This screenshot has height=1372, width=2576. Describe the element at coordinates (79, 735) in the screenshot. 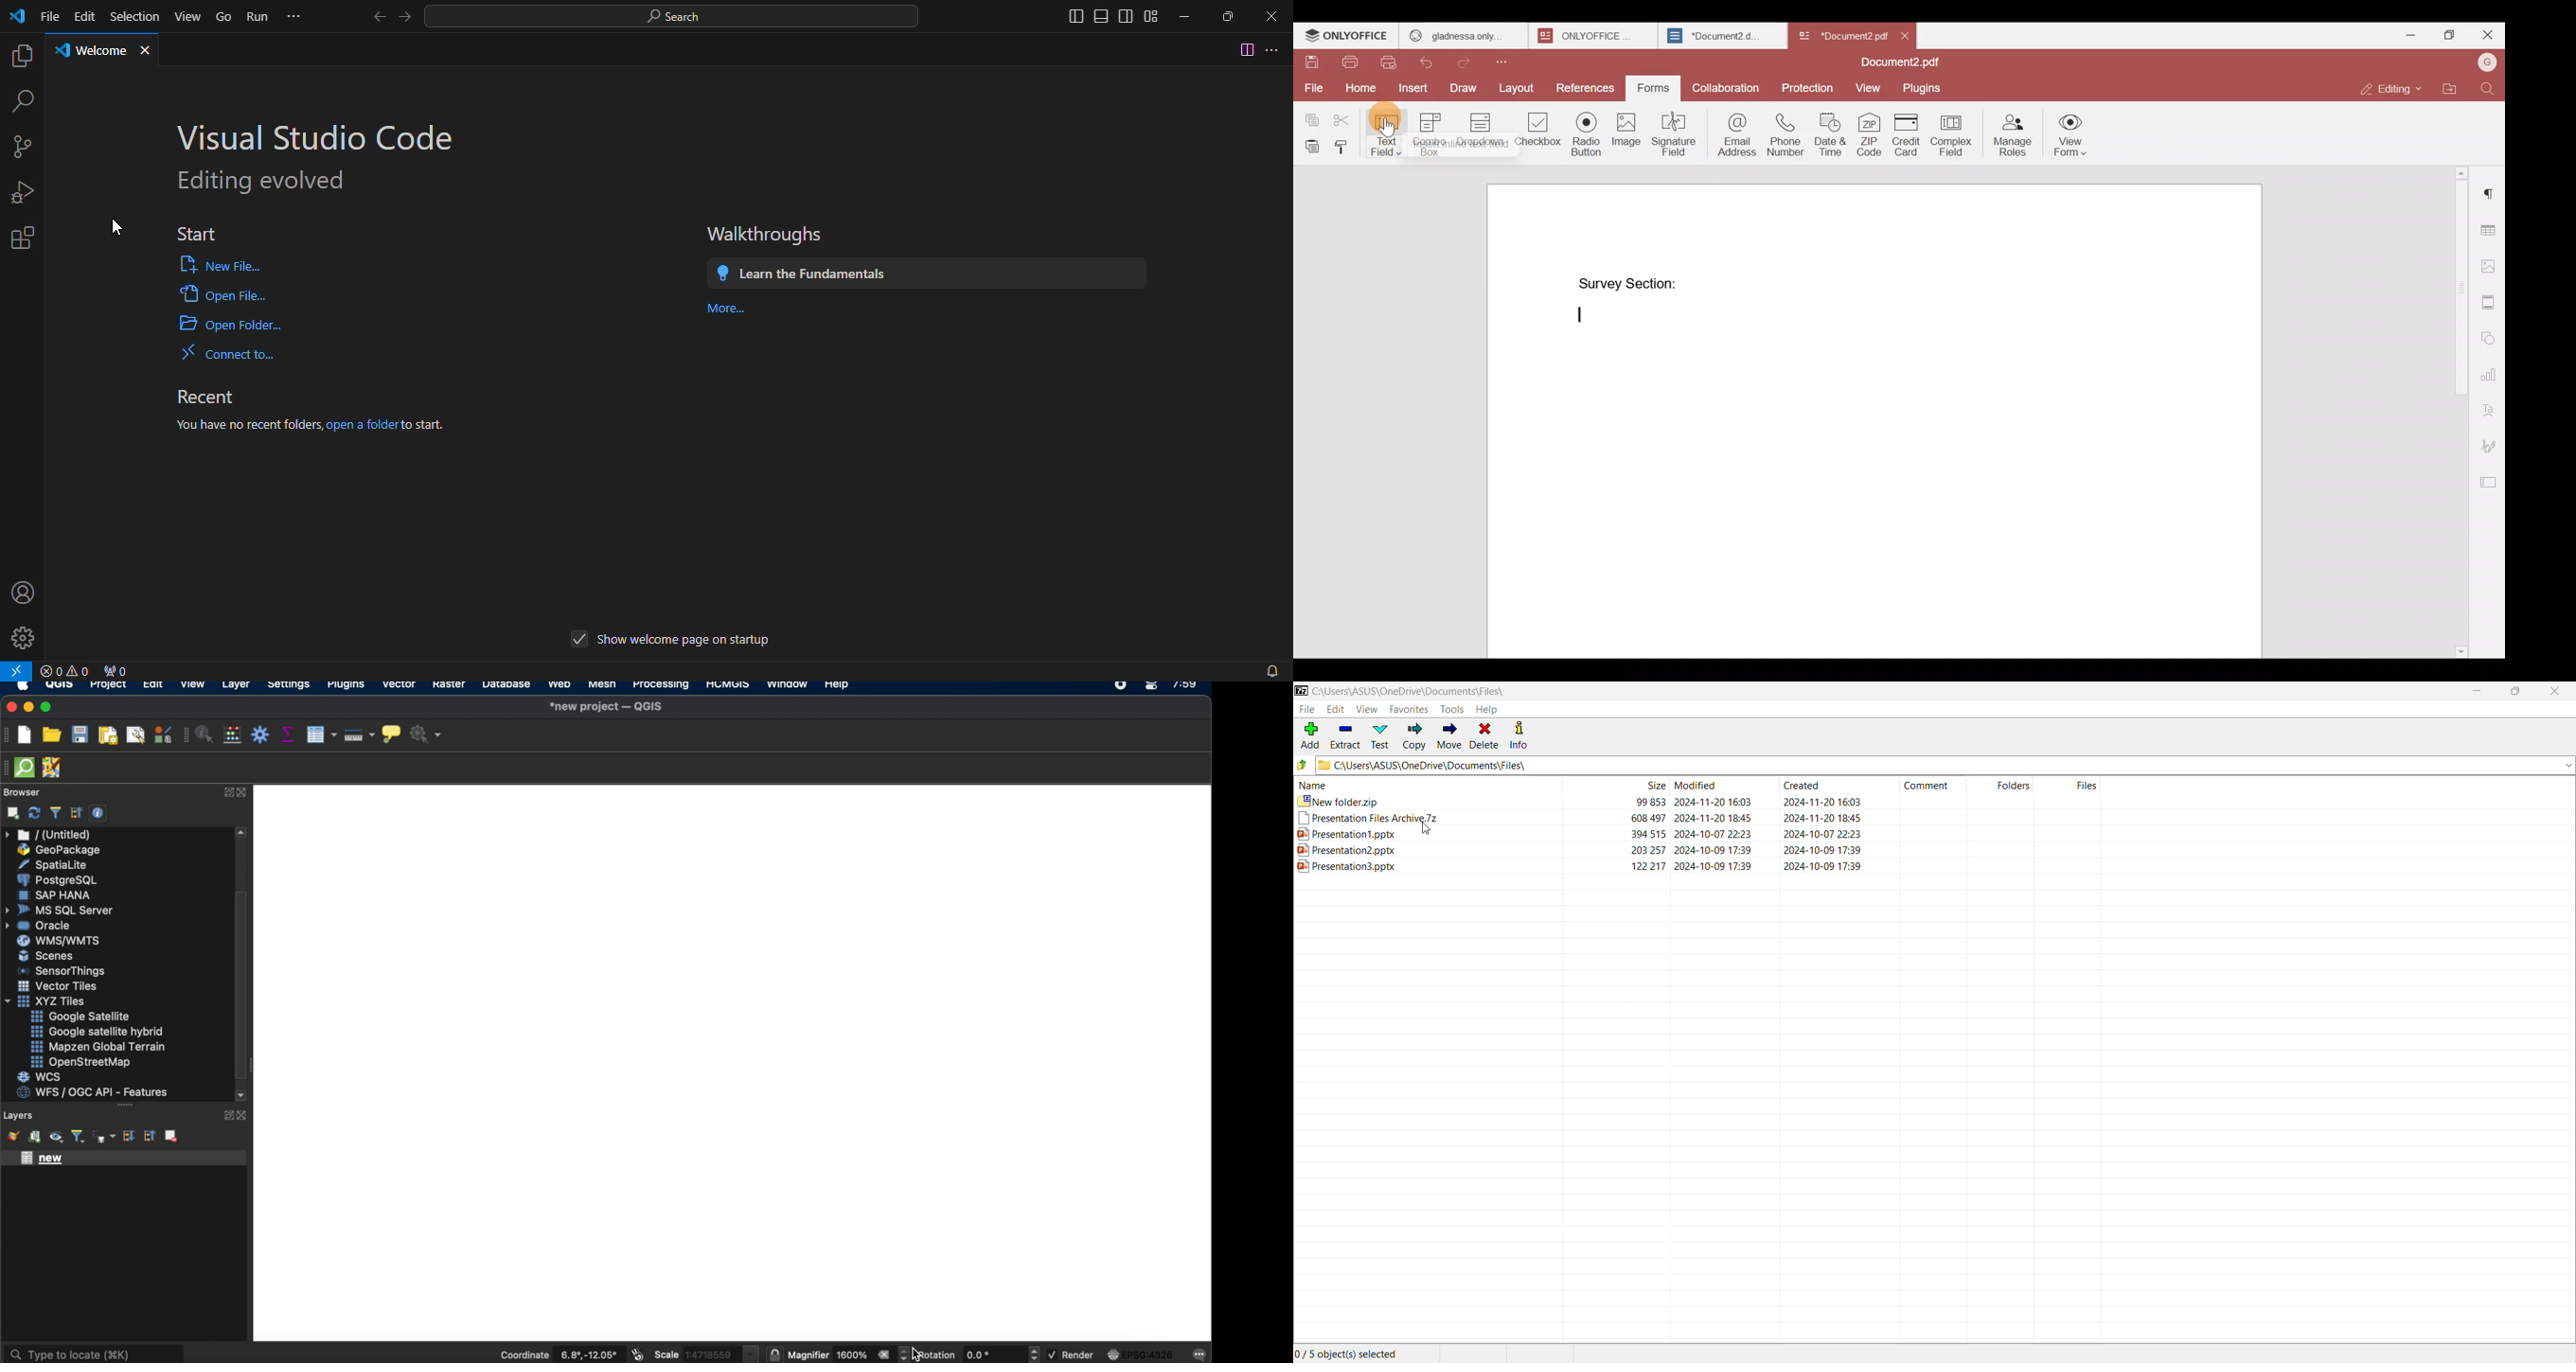

I see `save project` at that location.